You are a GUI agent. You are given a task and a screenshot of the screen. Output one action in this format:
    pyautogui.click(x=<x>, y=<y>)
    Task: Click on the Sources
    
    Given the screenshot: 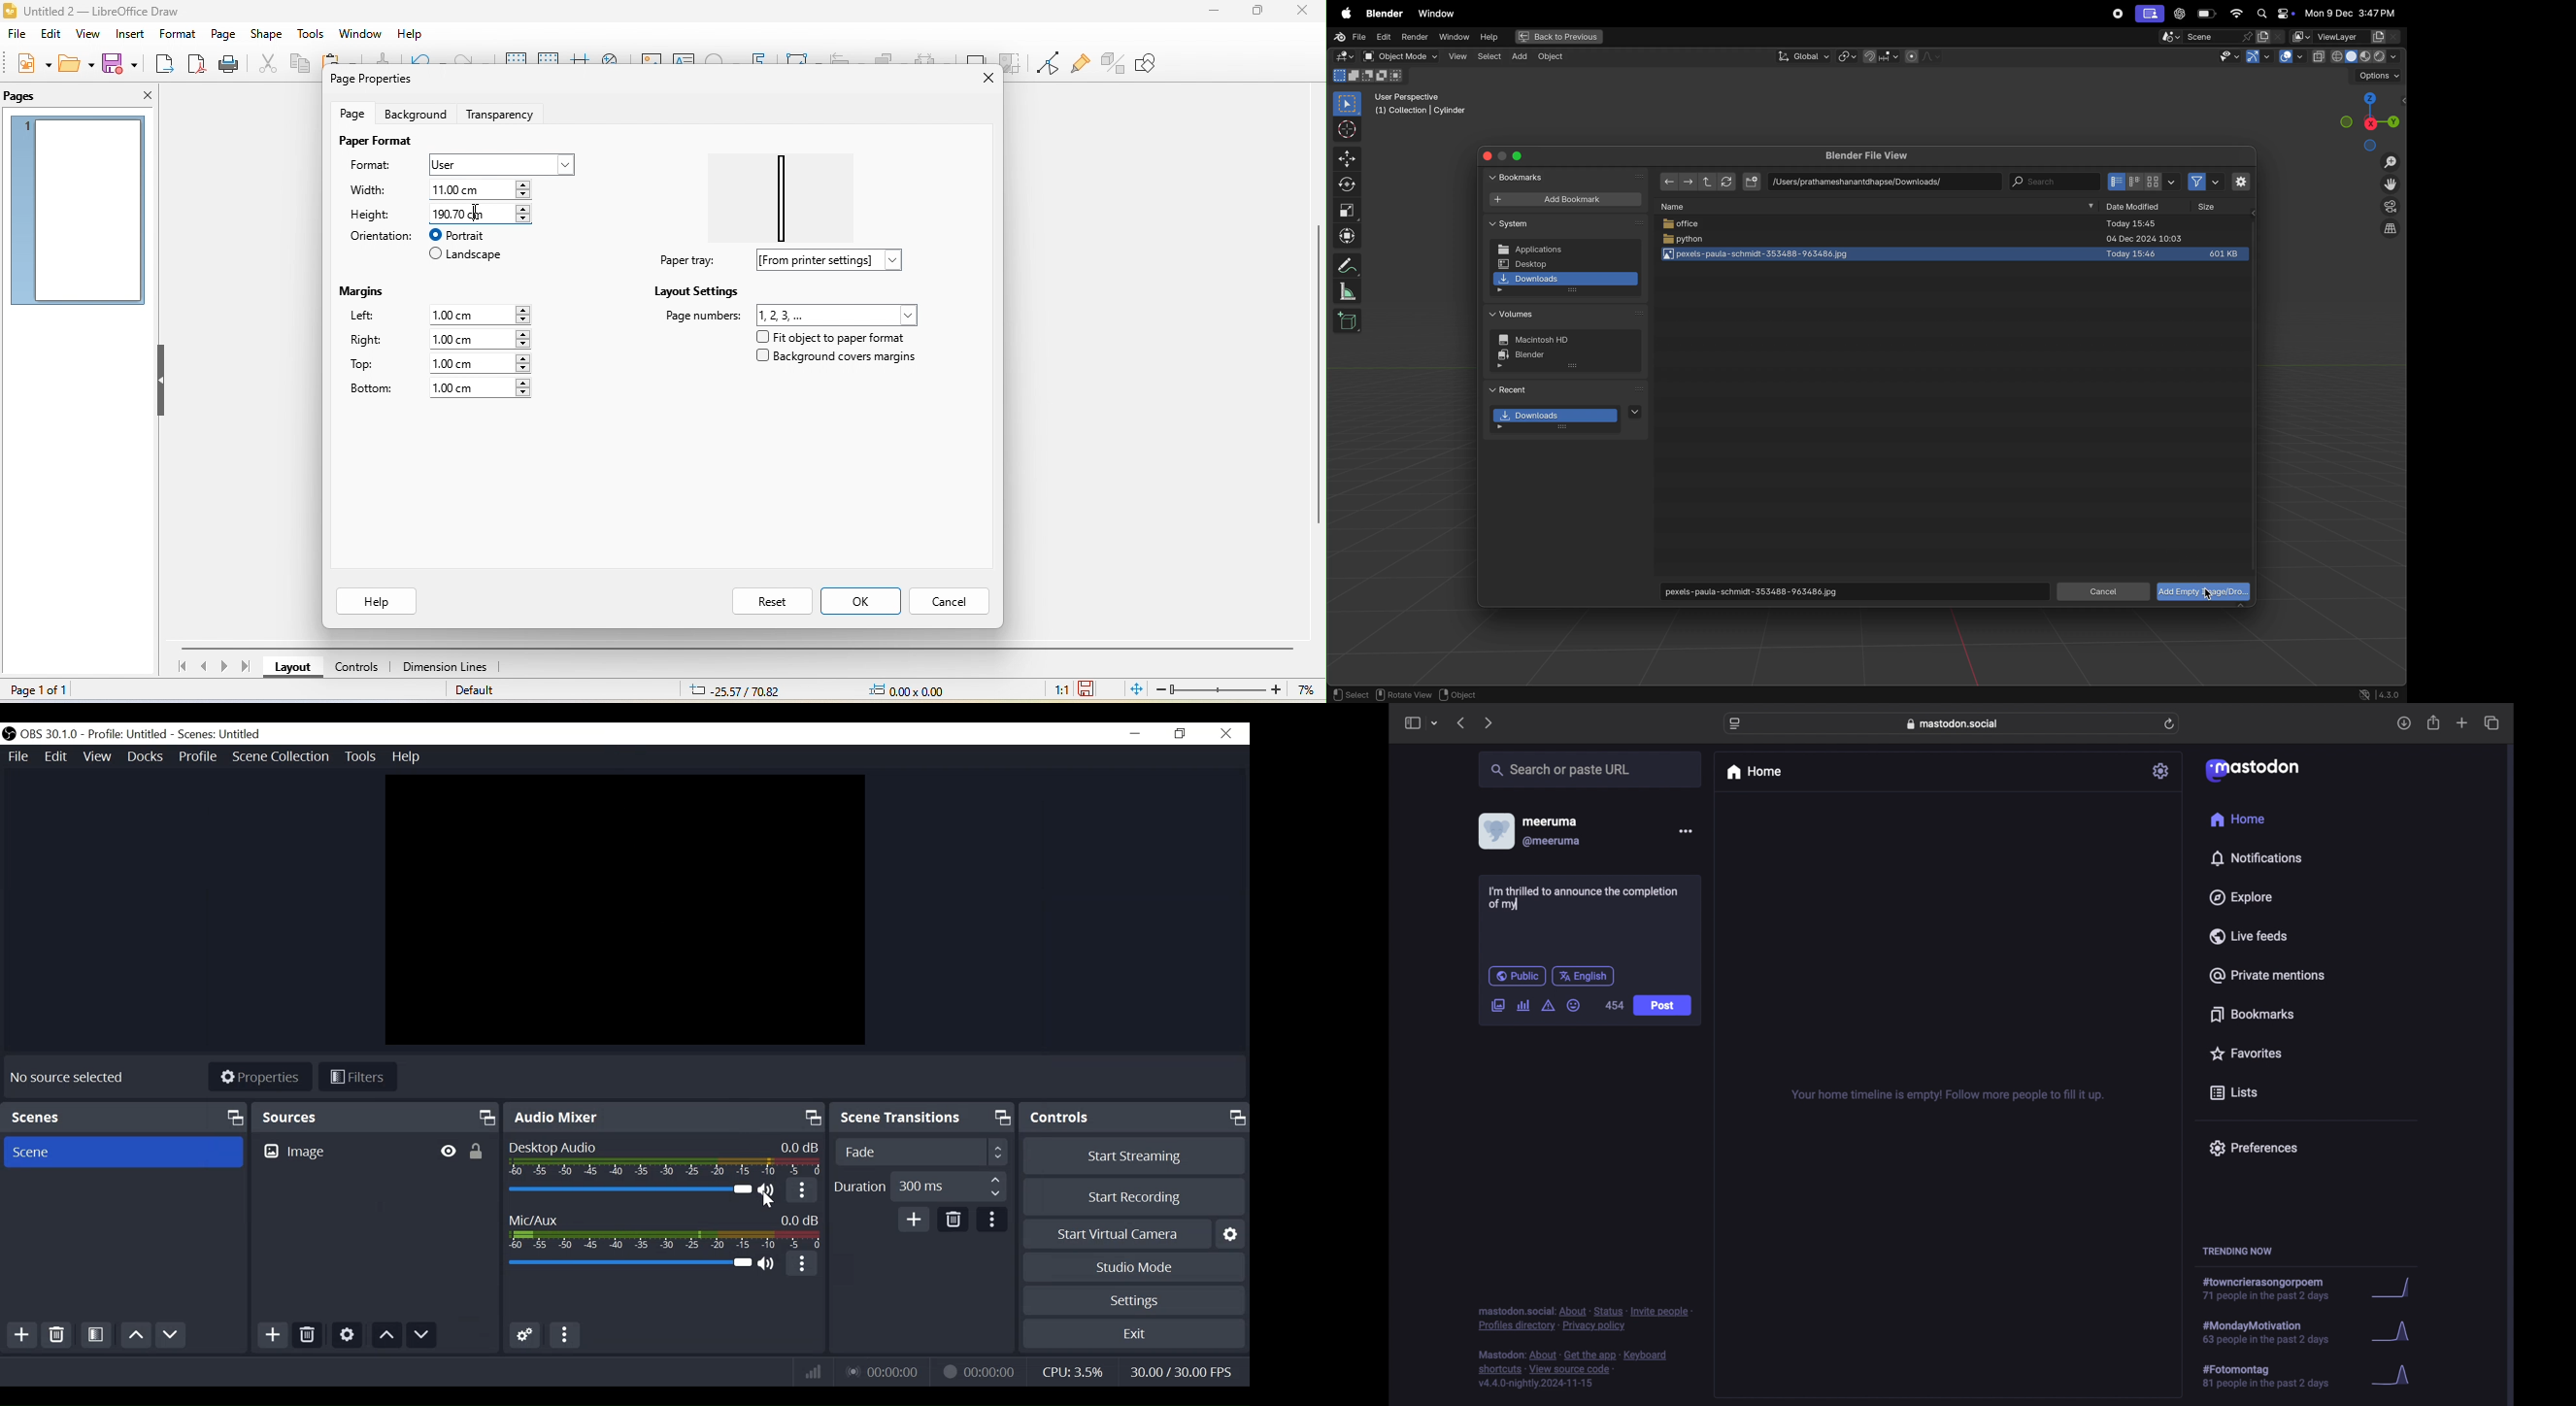 What is the action you would take?
    pyautogui.click(x=378, y=1118)
    